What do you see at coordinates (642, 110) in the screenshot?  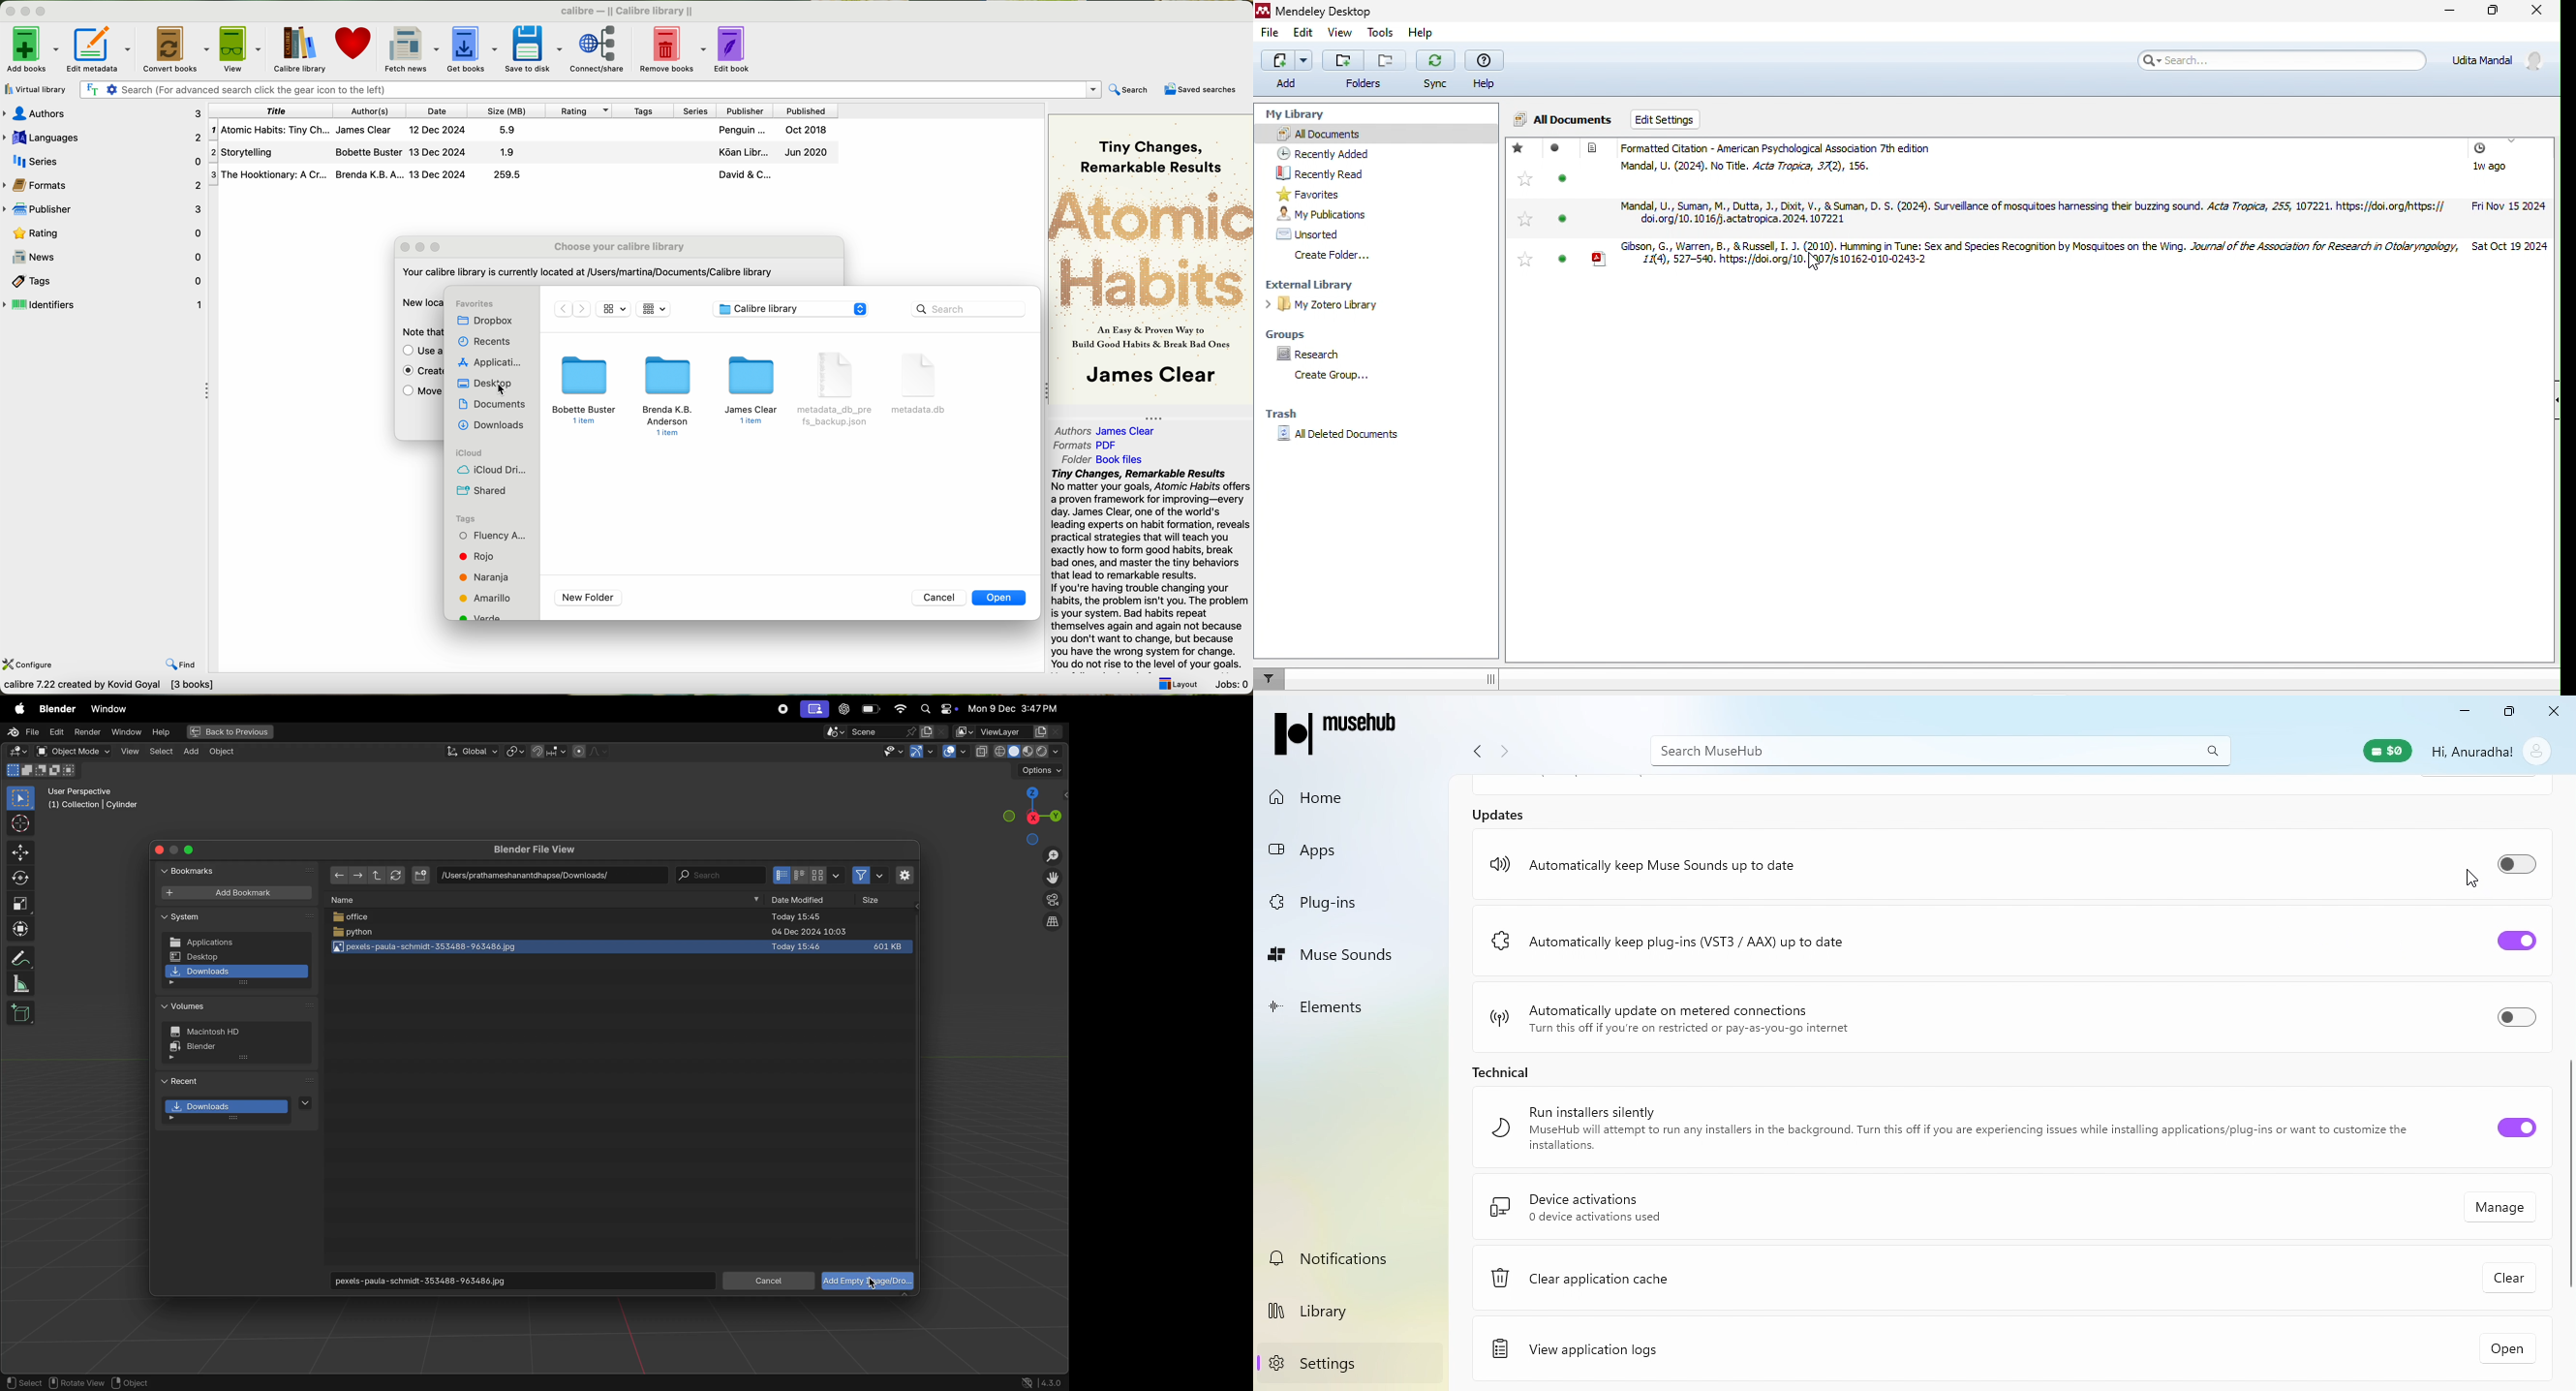 I see `tags` at bounding box center [642, 110].